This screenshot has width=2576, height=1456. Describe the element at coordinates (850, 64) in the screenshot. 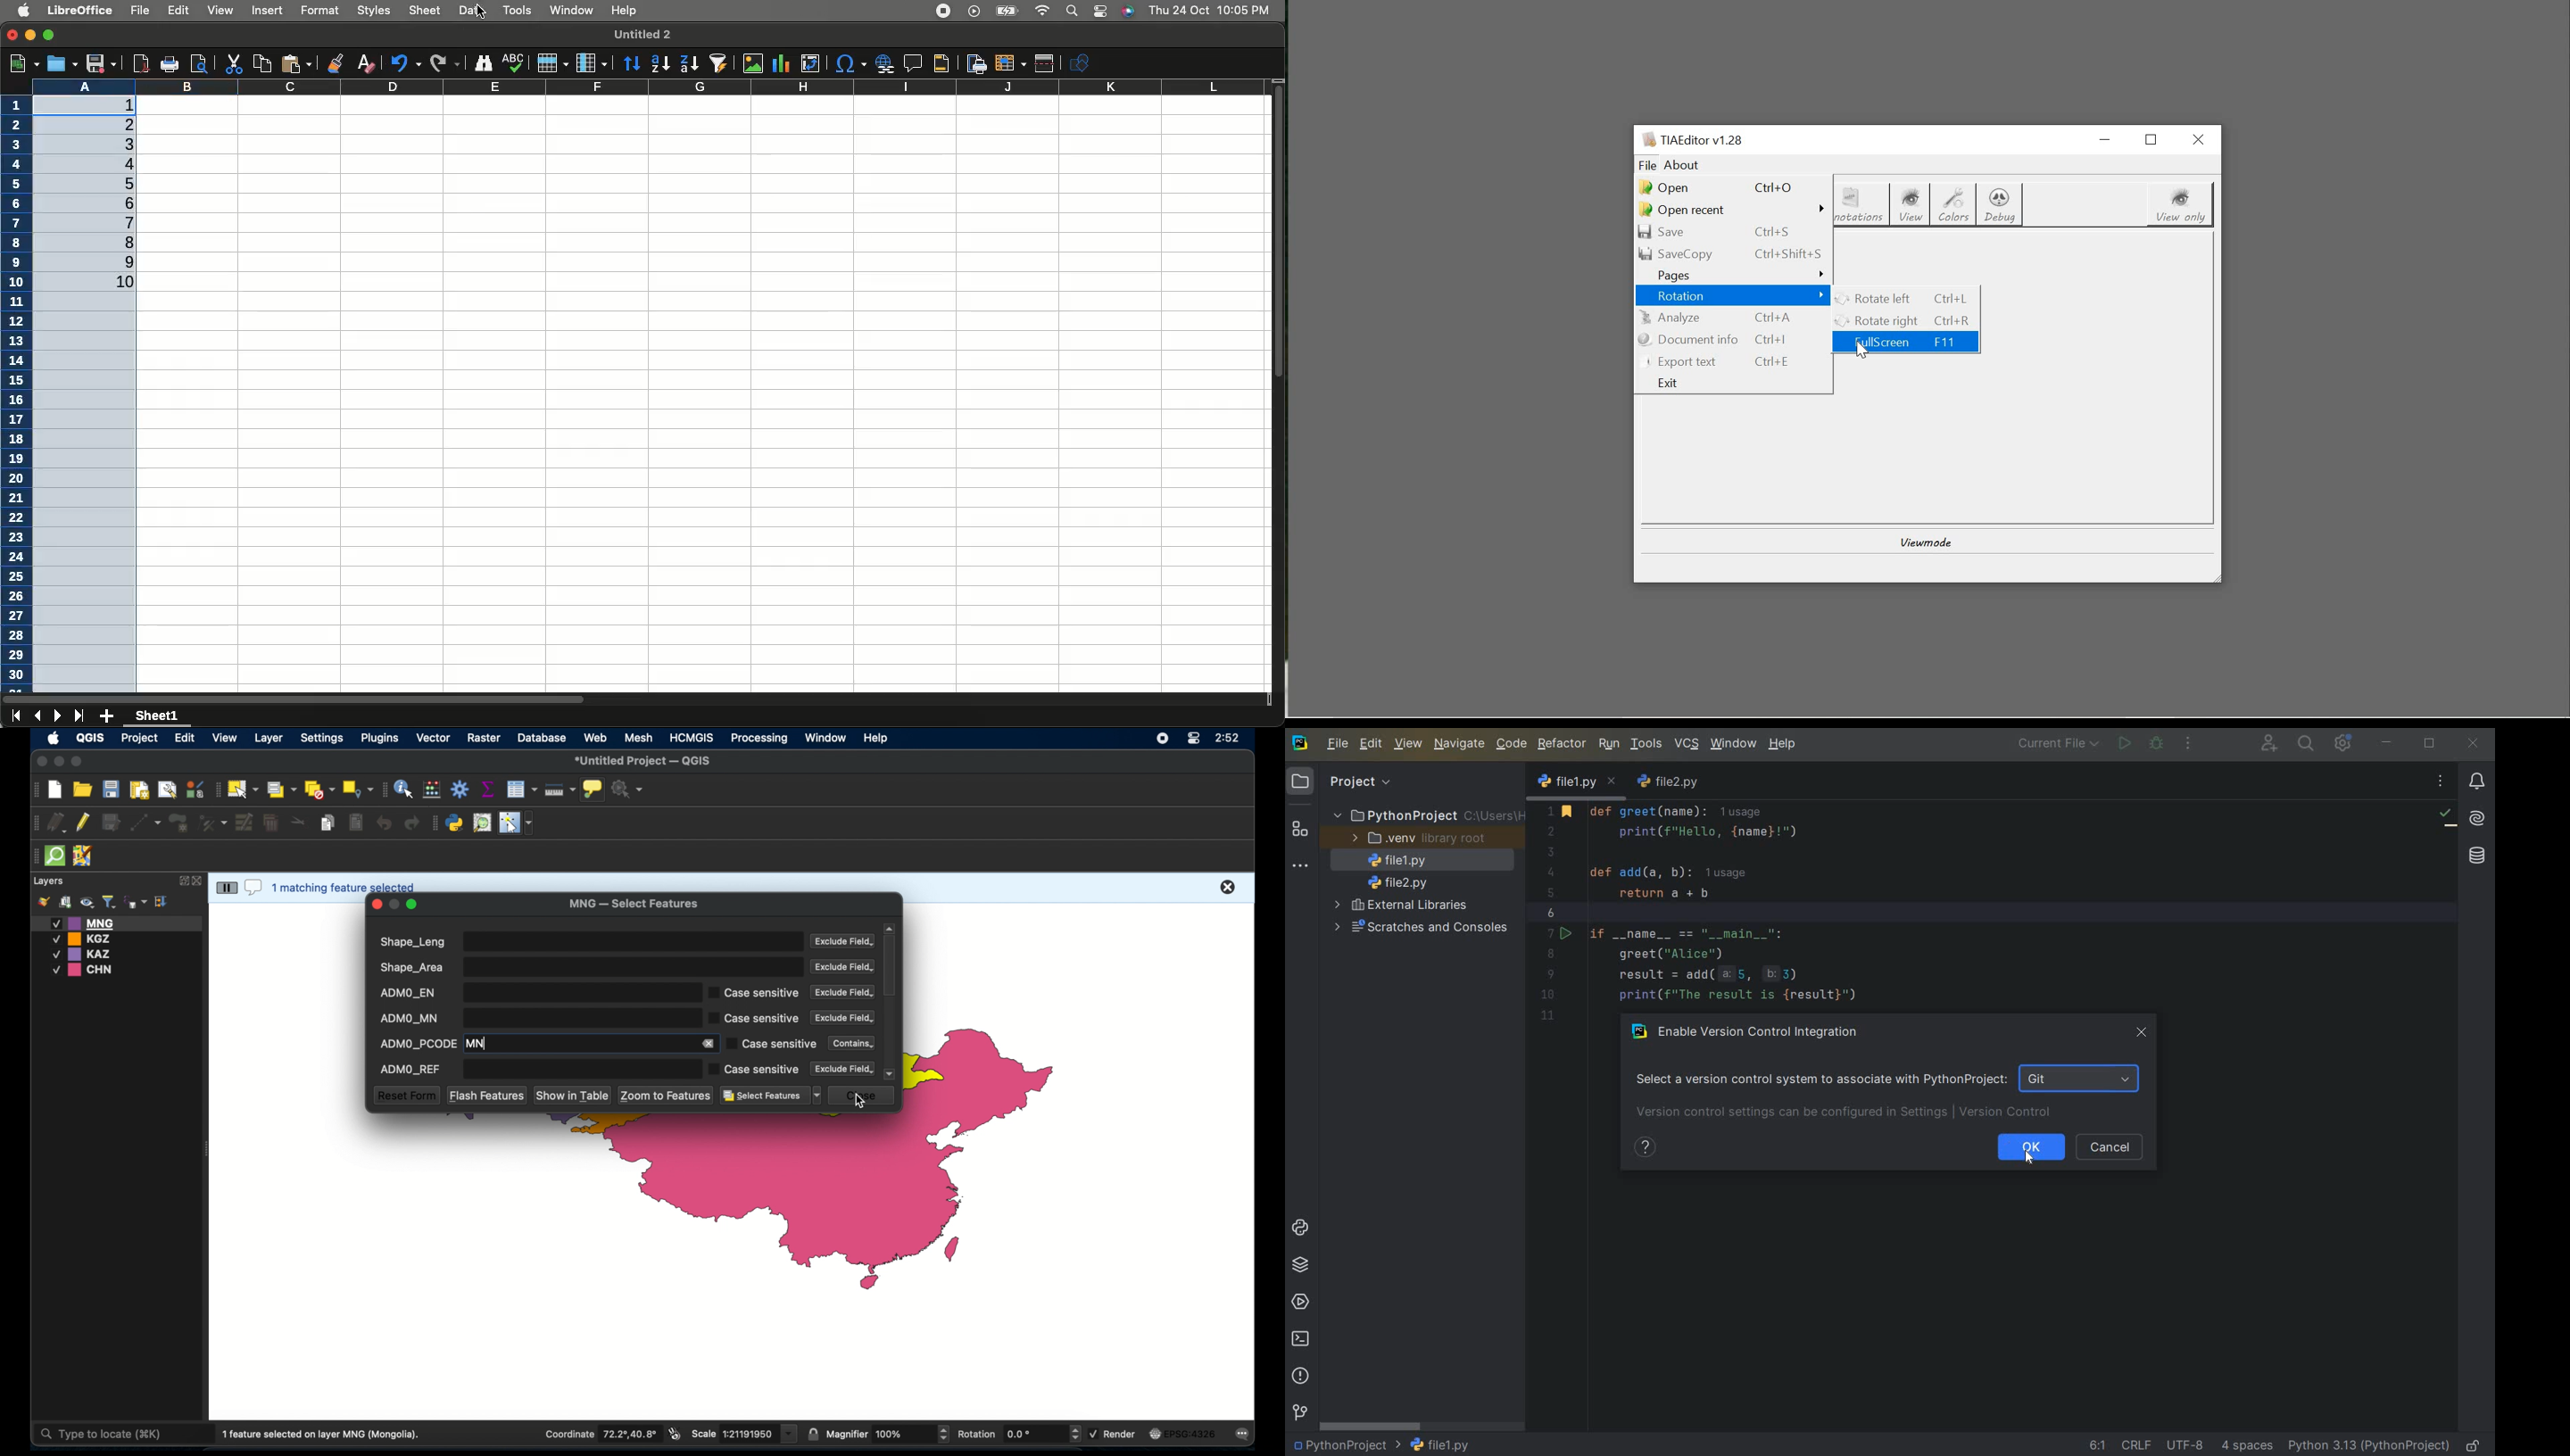

I see `Insert special characters` at that location.